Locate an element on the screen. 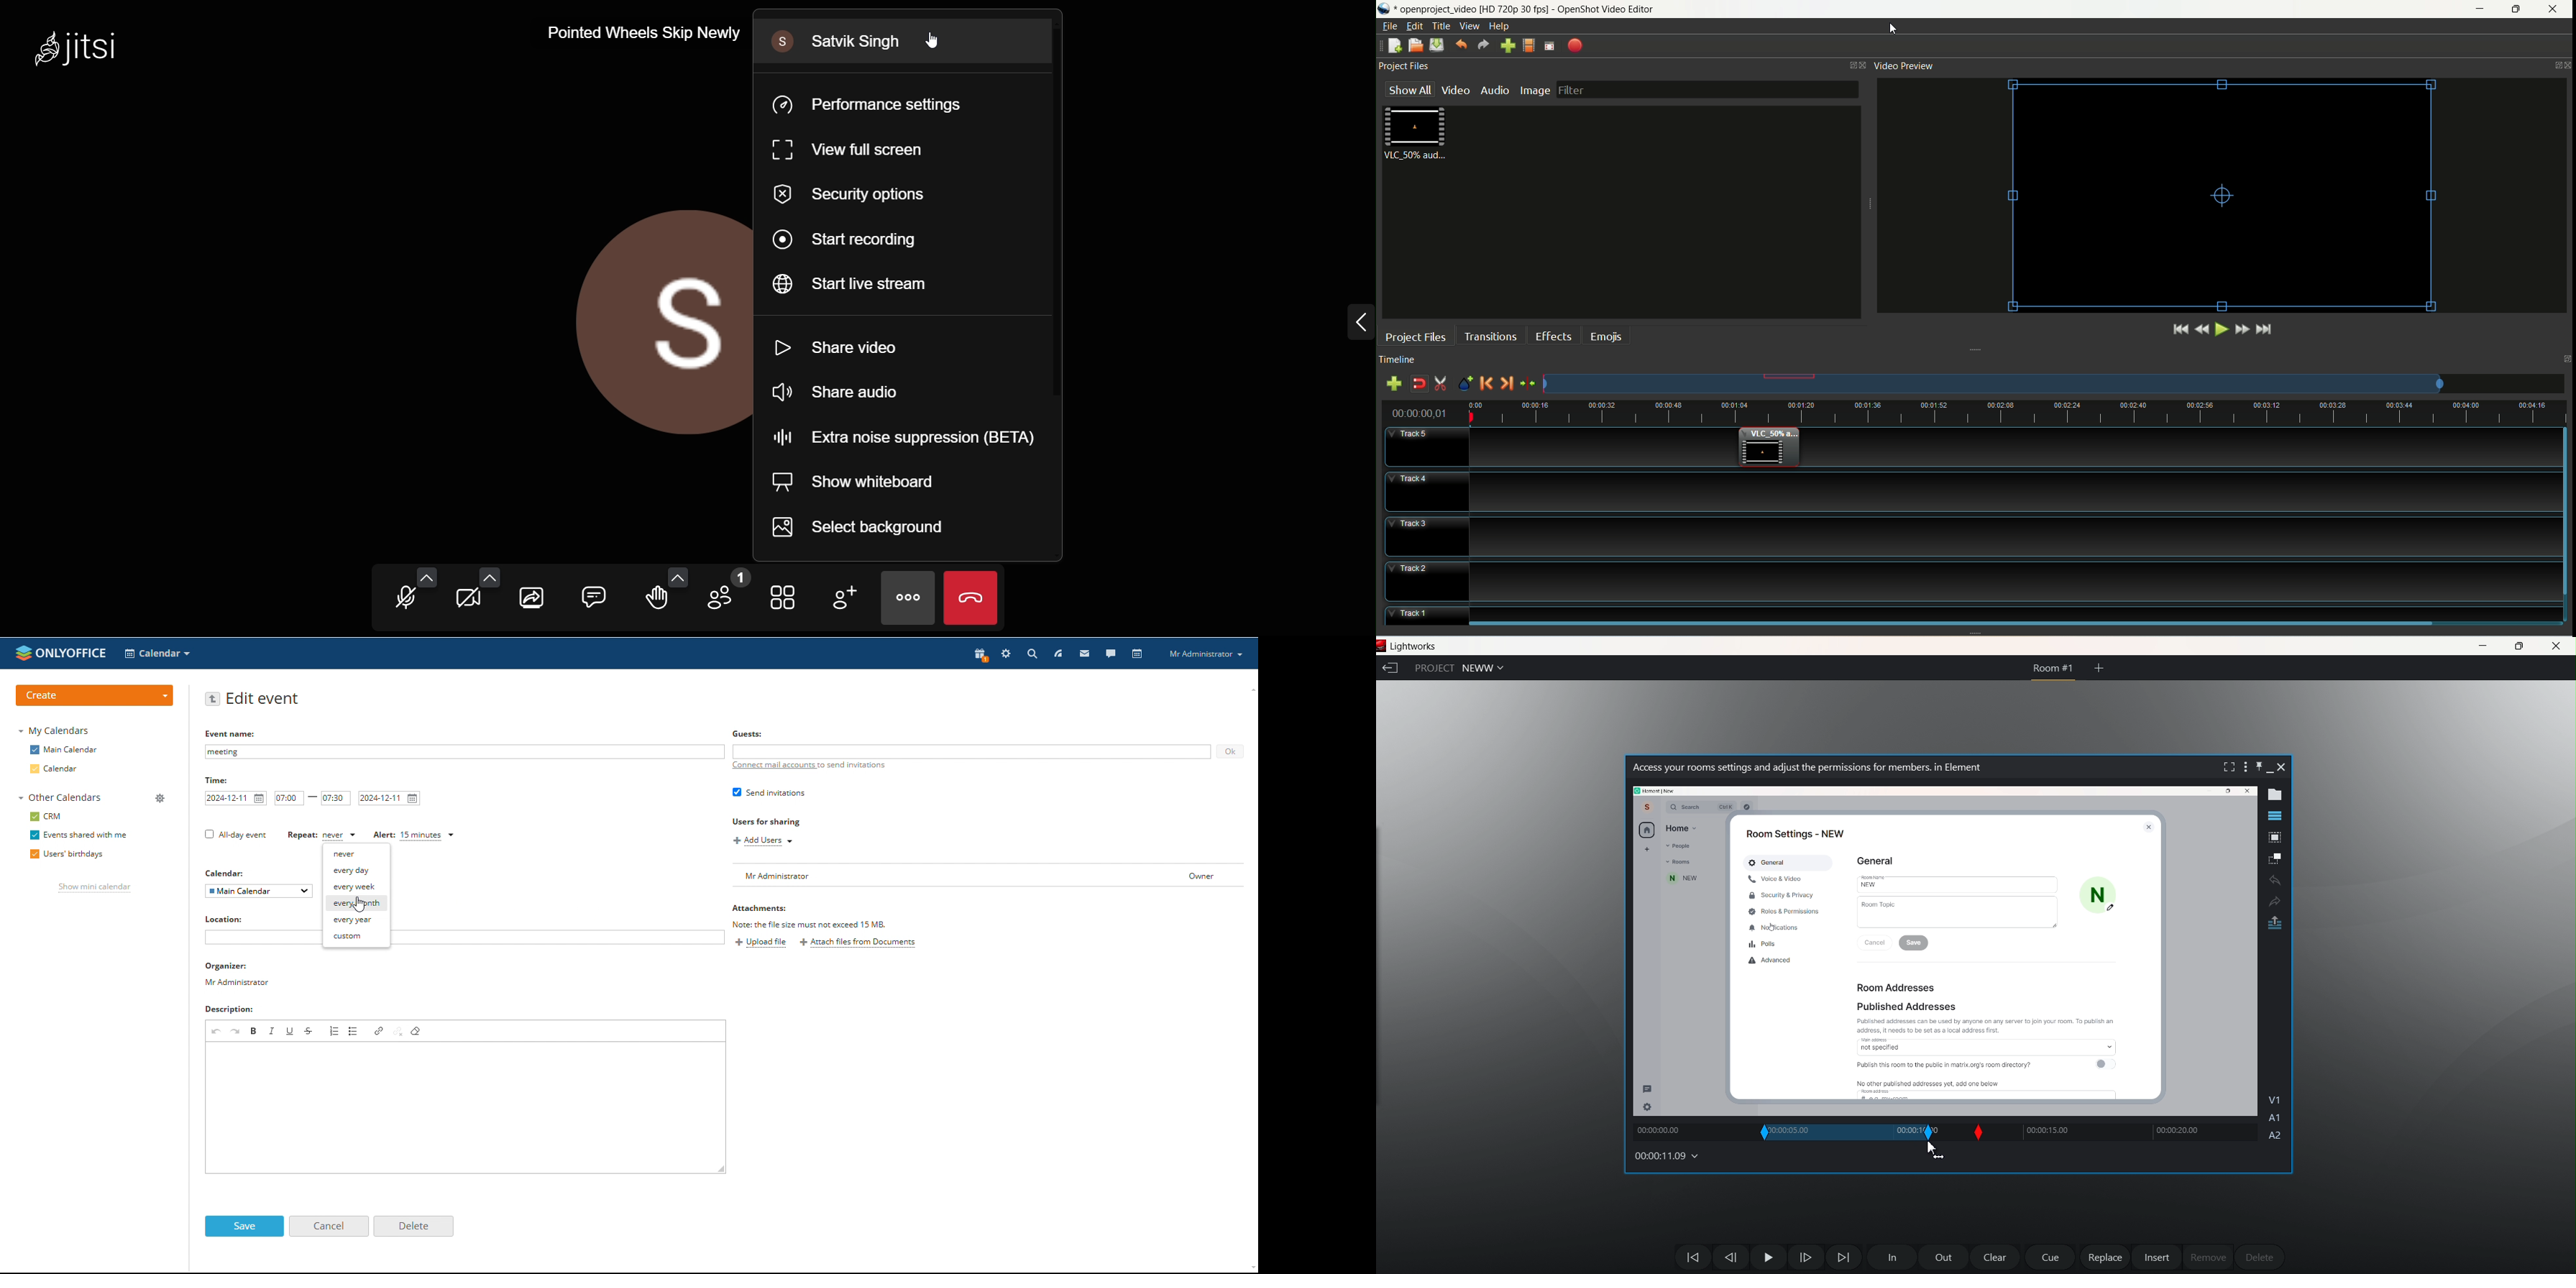 The image size is (2576, 1288). openproject video [HD 720p 30 fps] - OpenShot Video Editor is located at coordinates (1561, 7).